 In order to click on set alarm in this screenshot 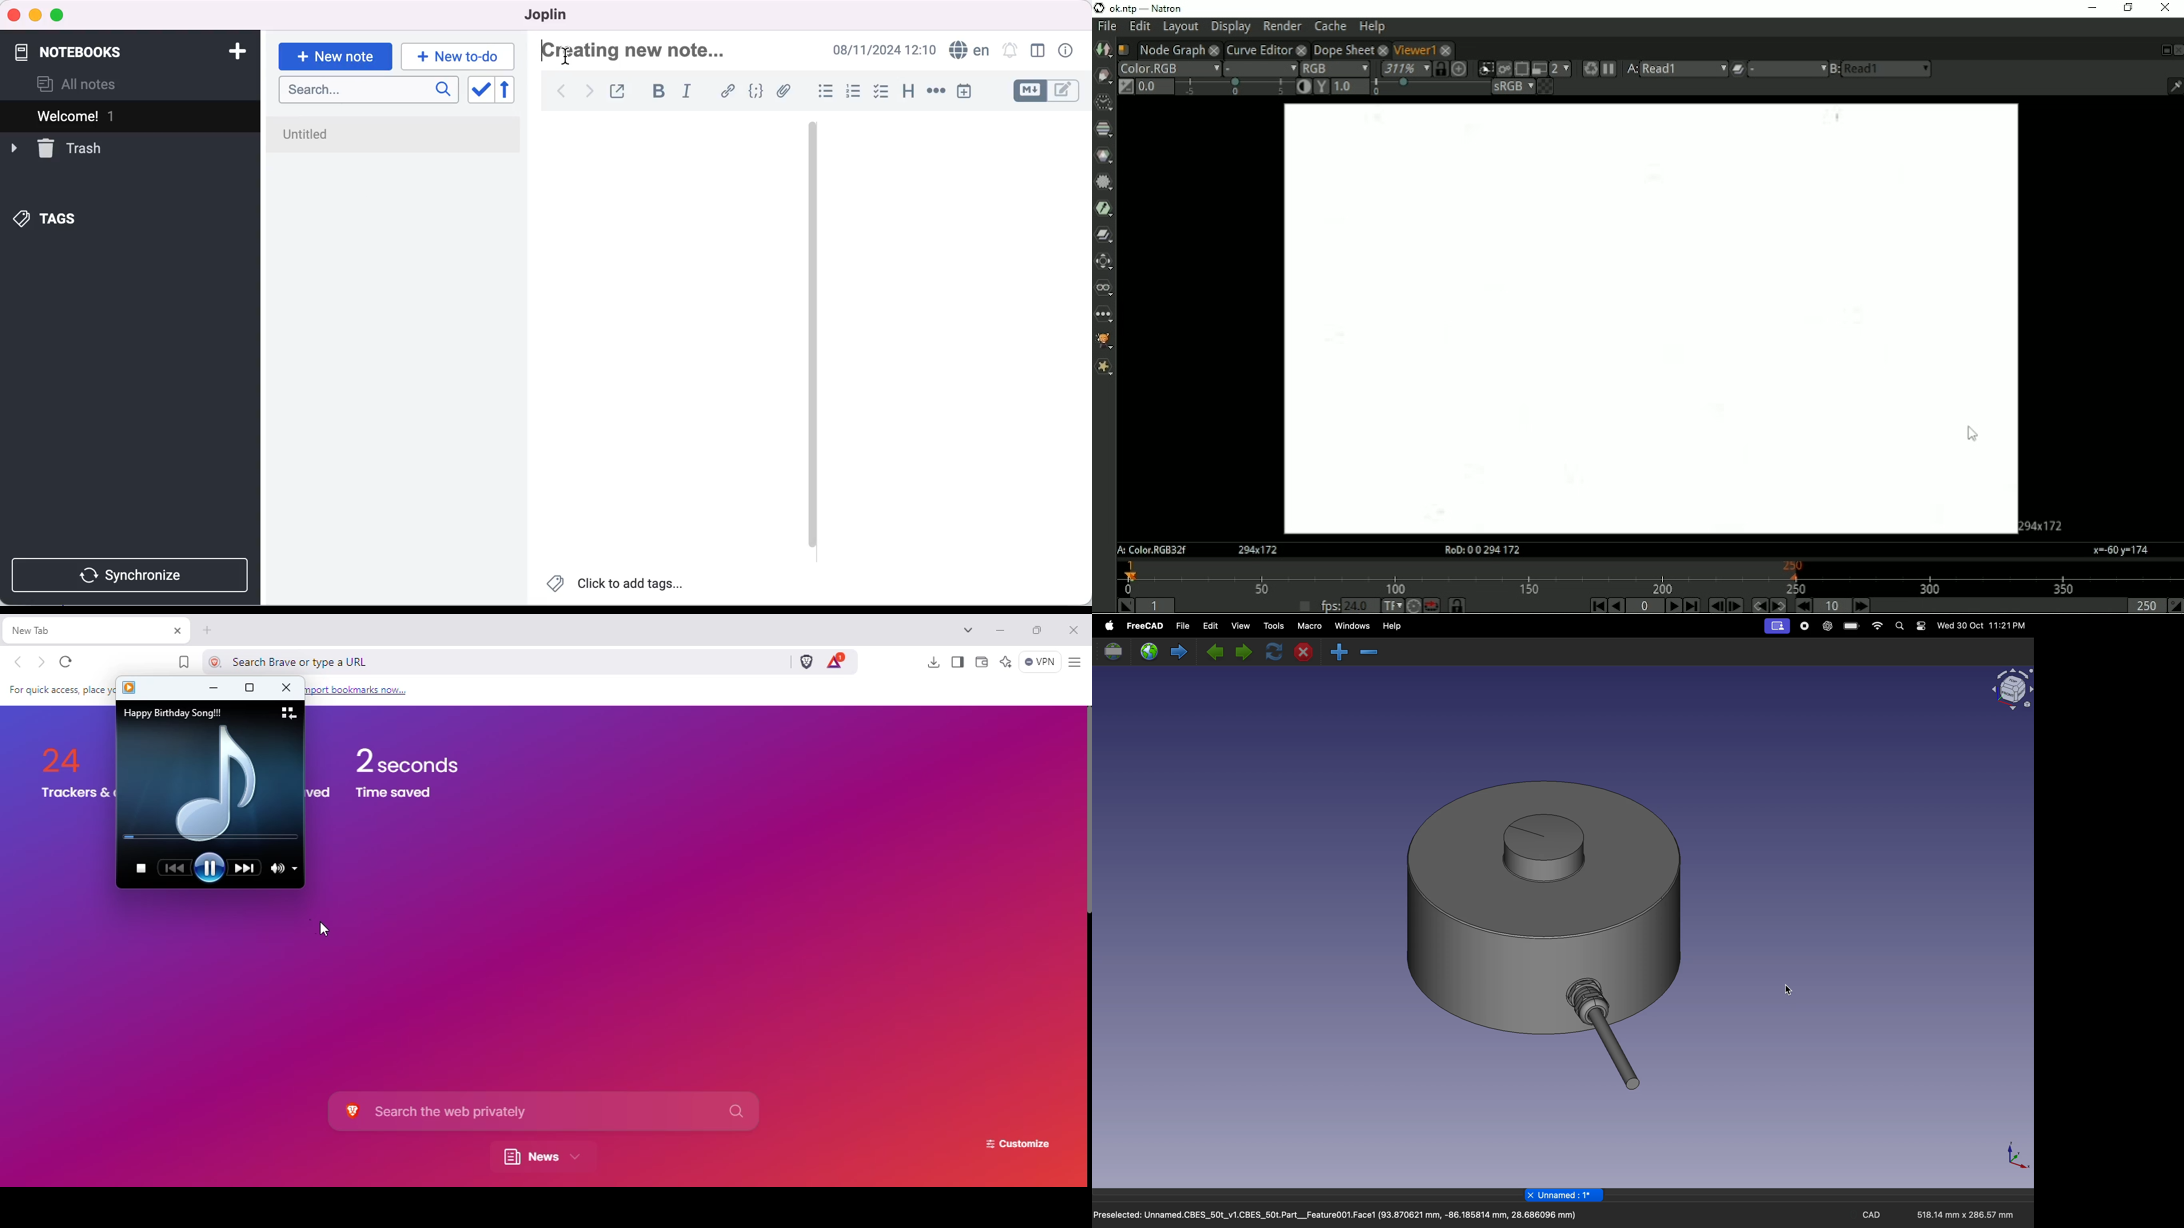, I will do `click(1007, 51)`.